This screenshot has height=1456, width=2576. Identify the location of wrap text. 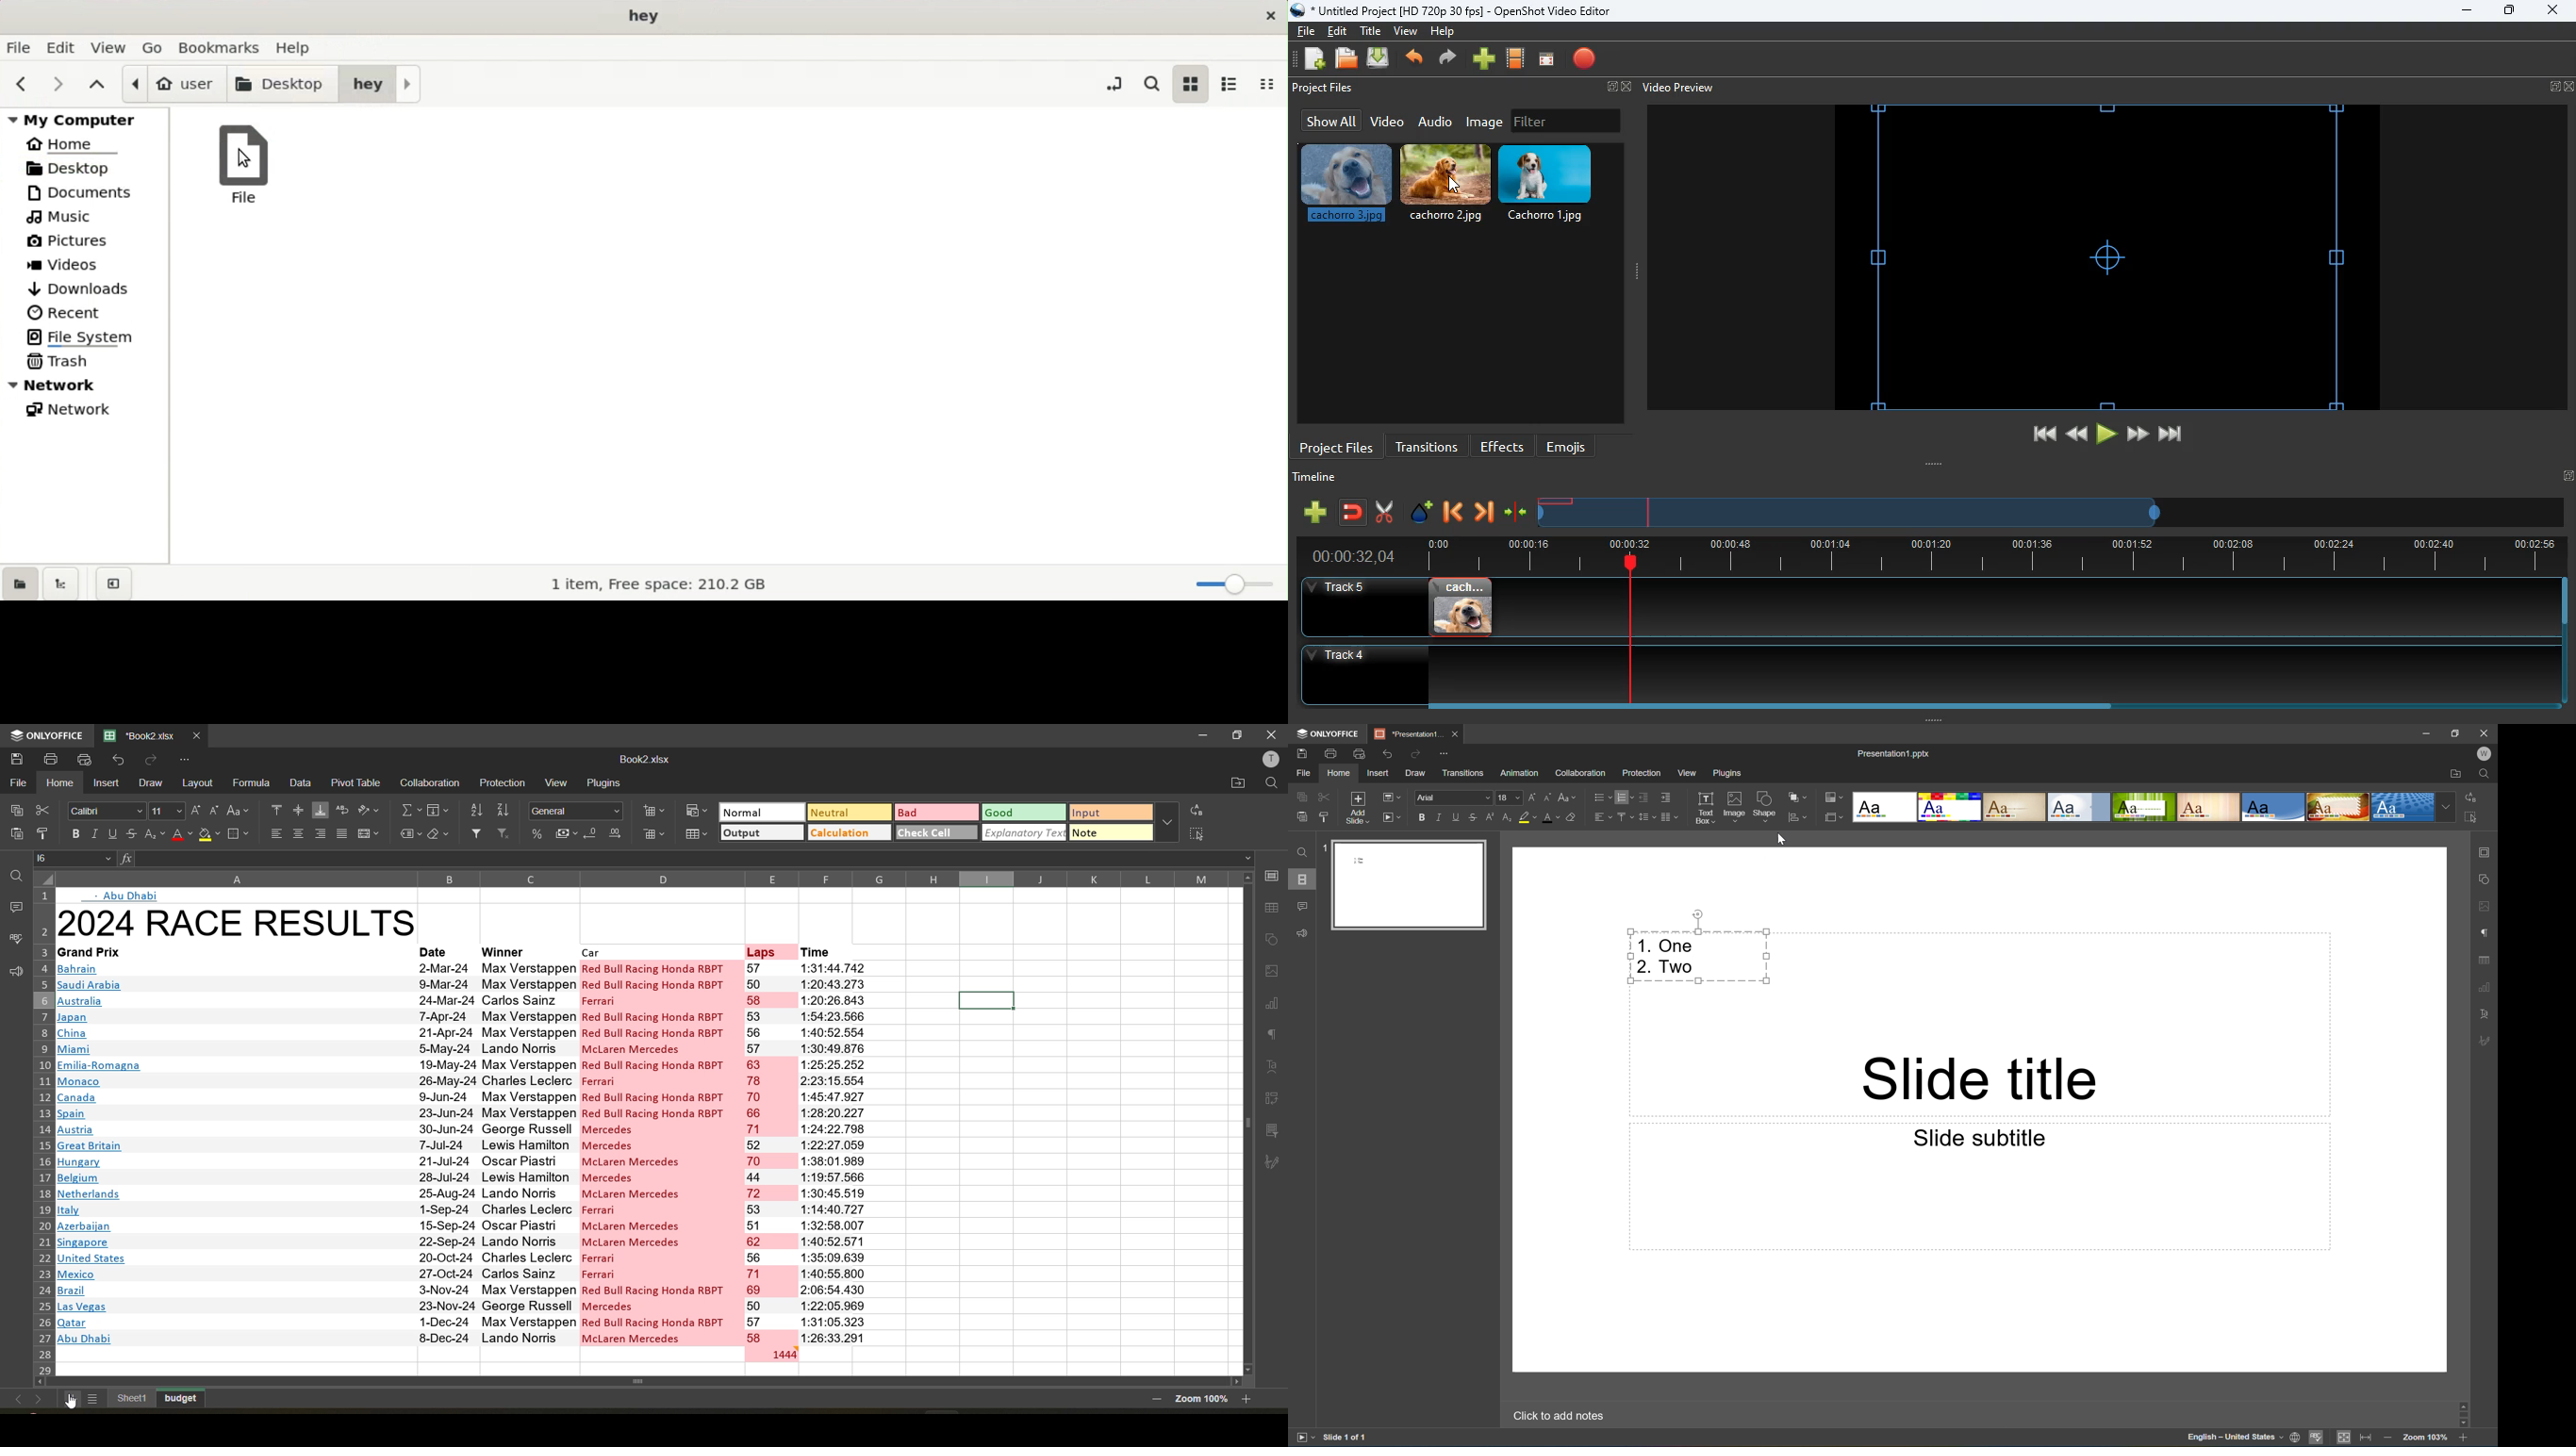
(345, 810).